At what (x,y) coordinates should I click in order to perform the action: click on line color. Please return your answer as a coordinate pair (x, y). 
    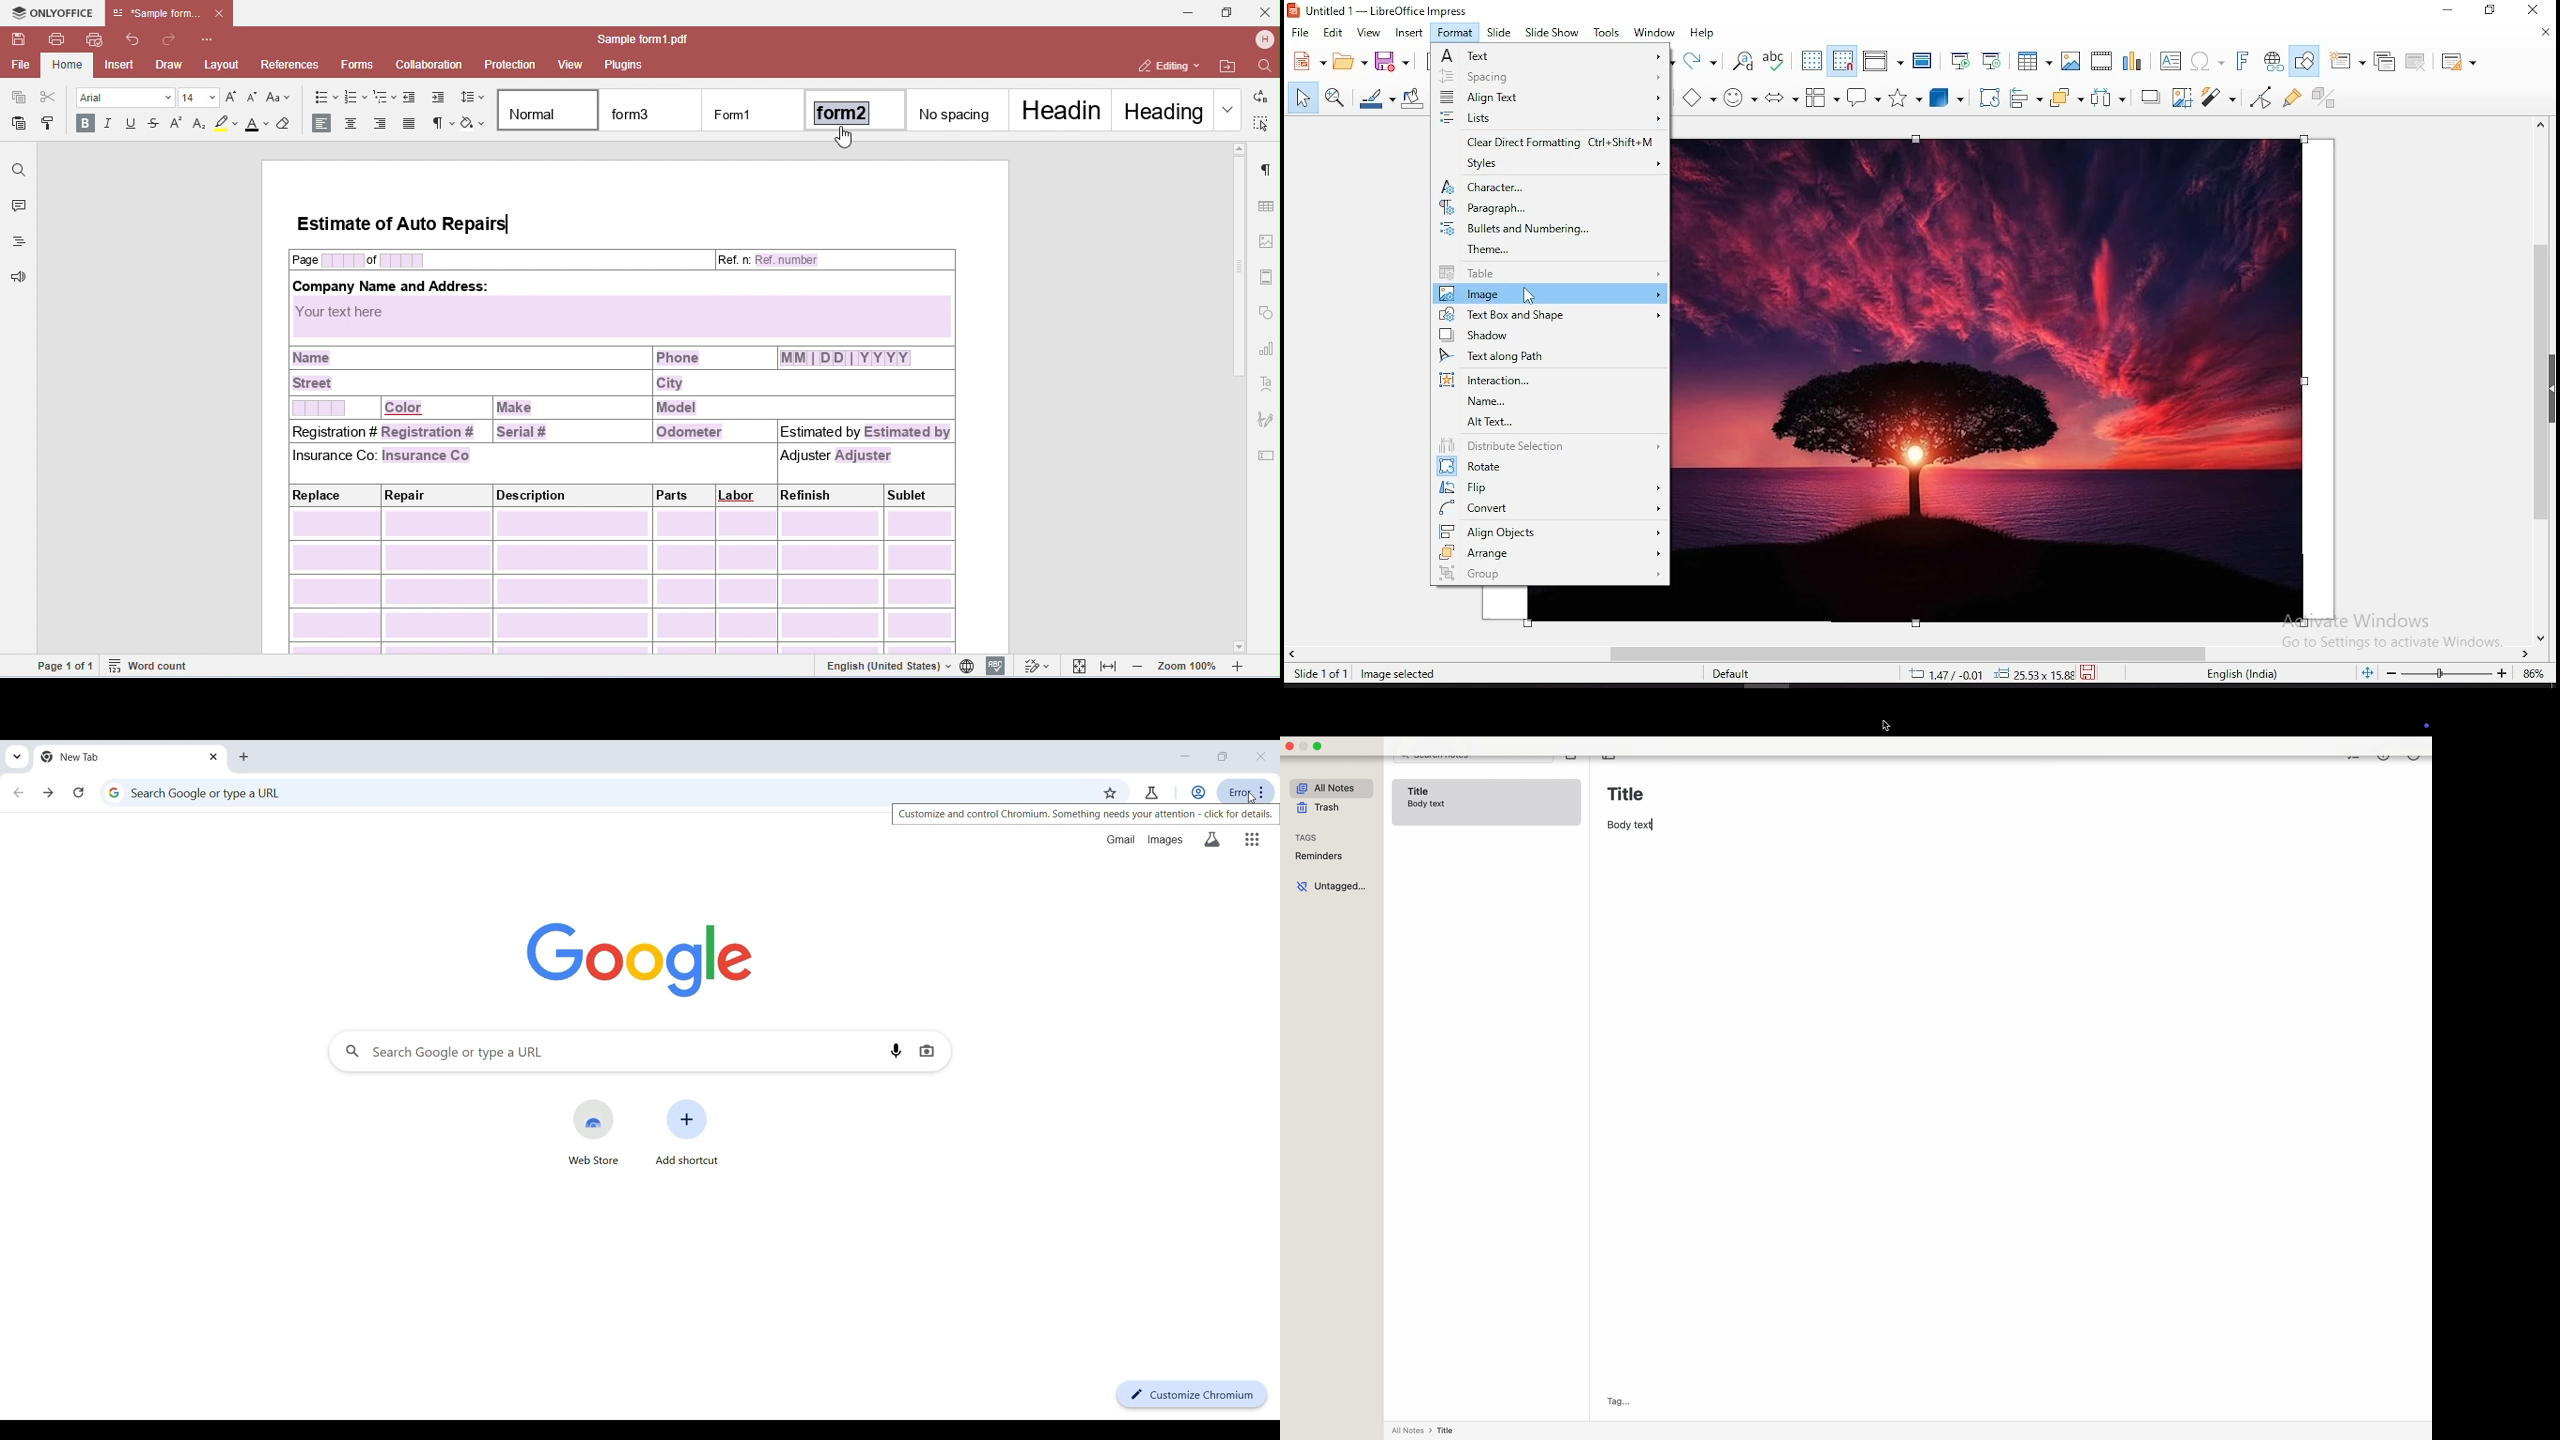
    Looking at the image, I should click on (1377, 97).